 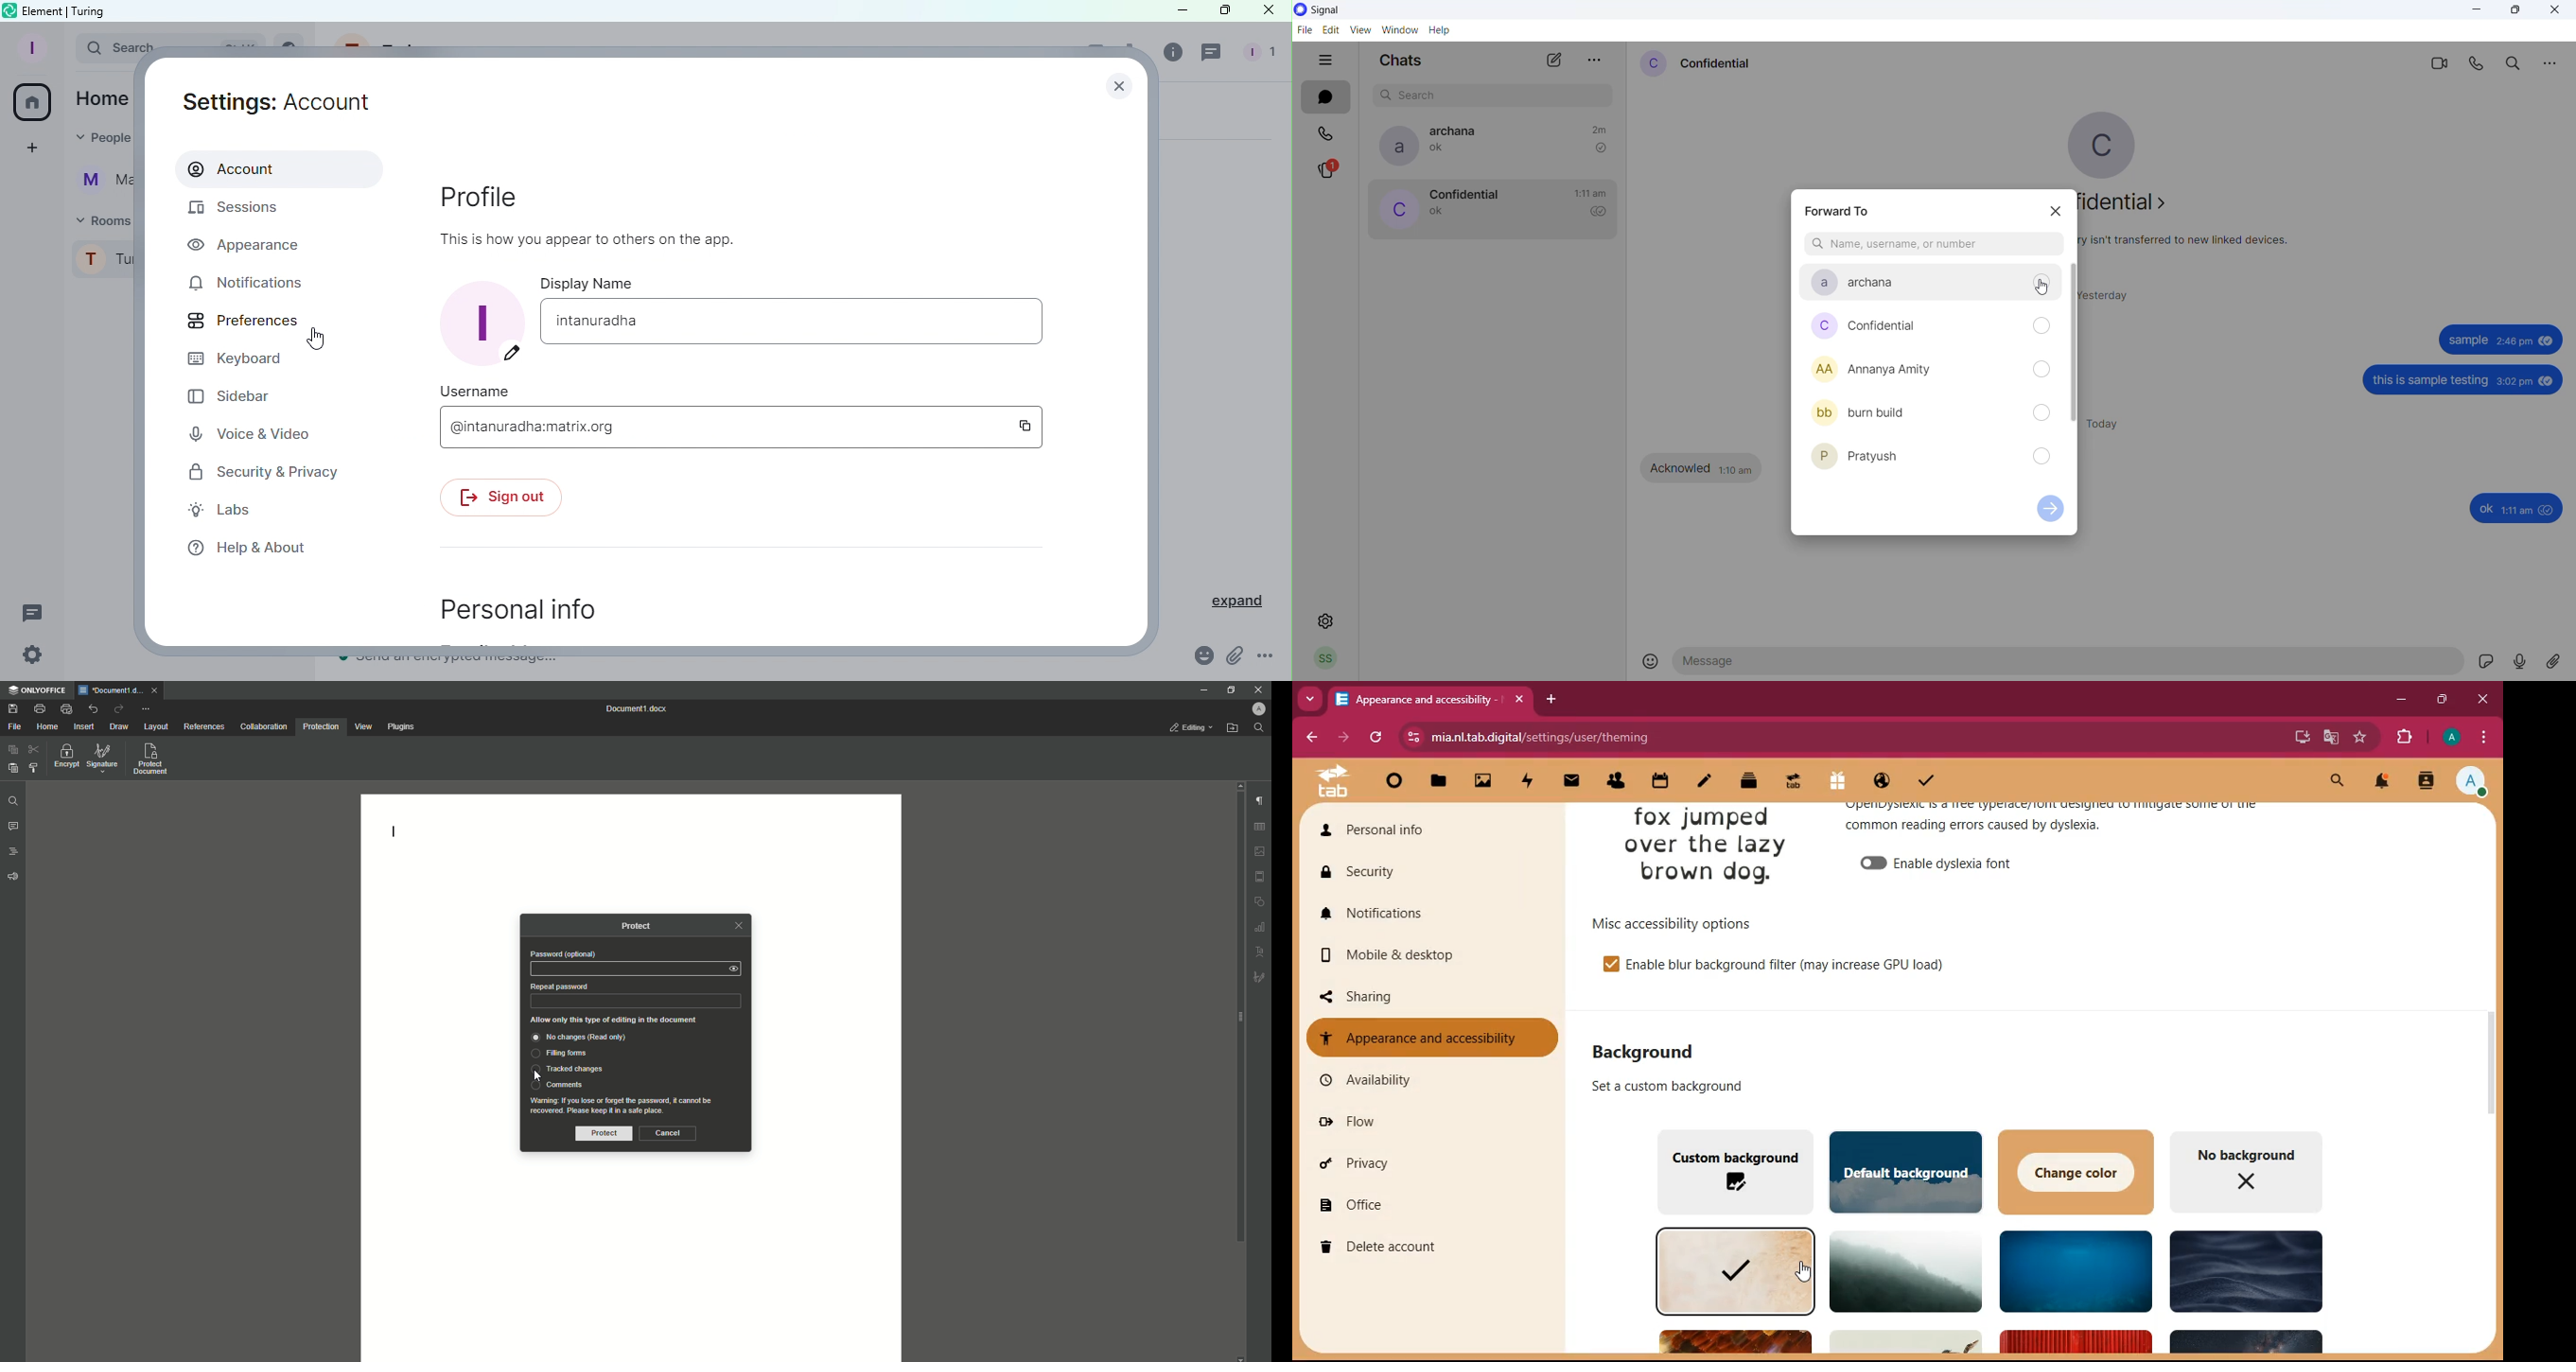 What do you see at coordinates (1235, 657) in the screenshot?
I see `Attachment` at bounding box center [1235, 657].